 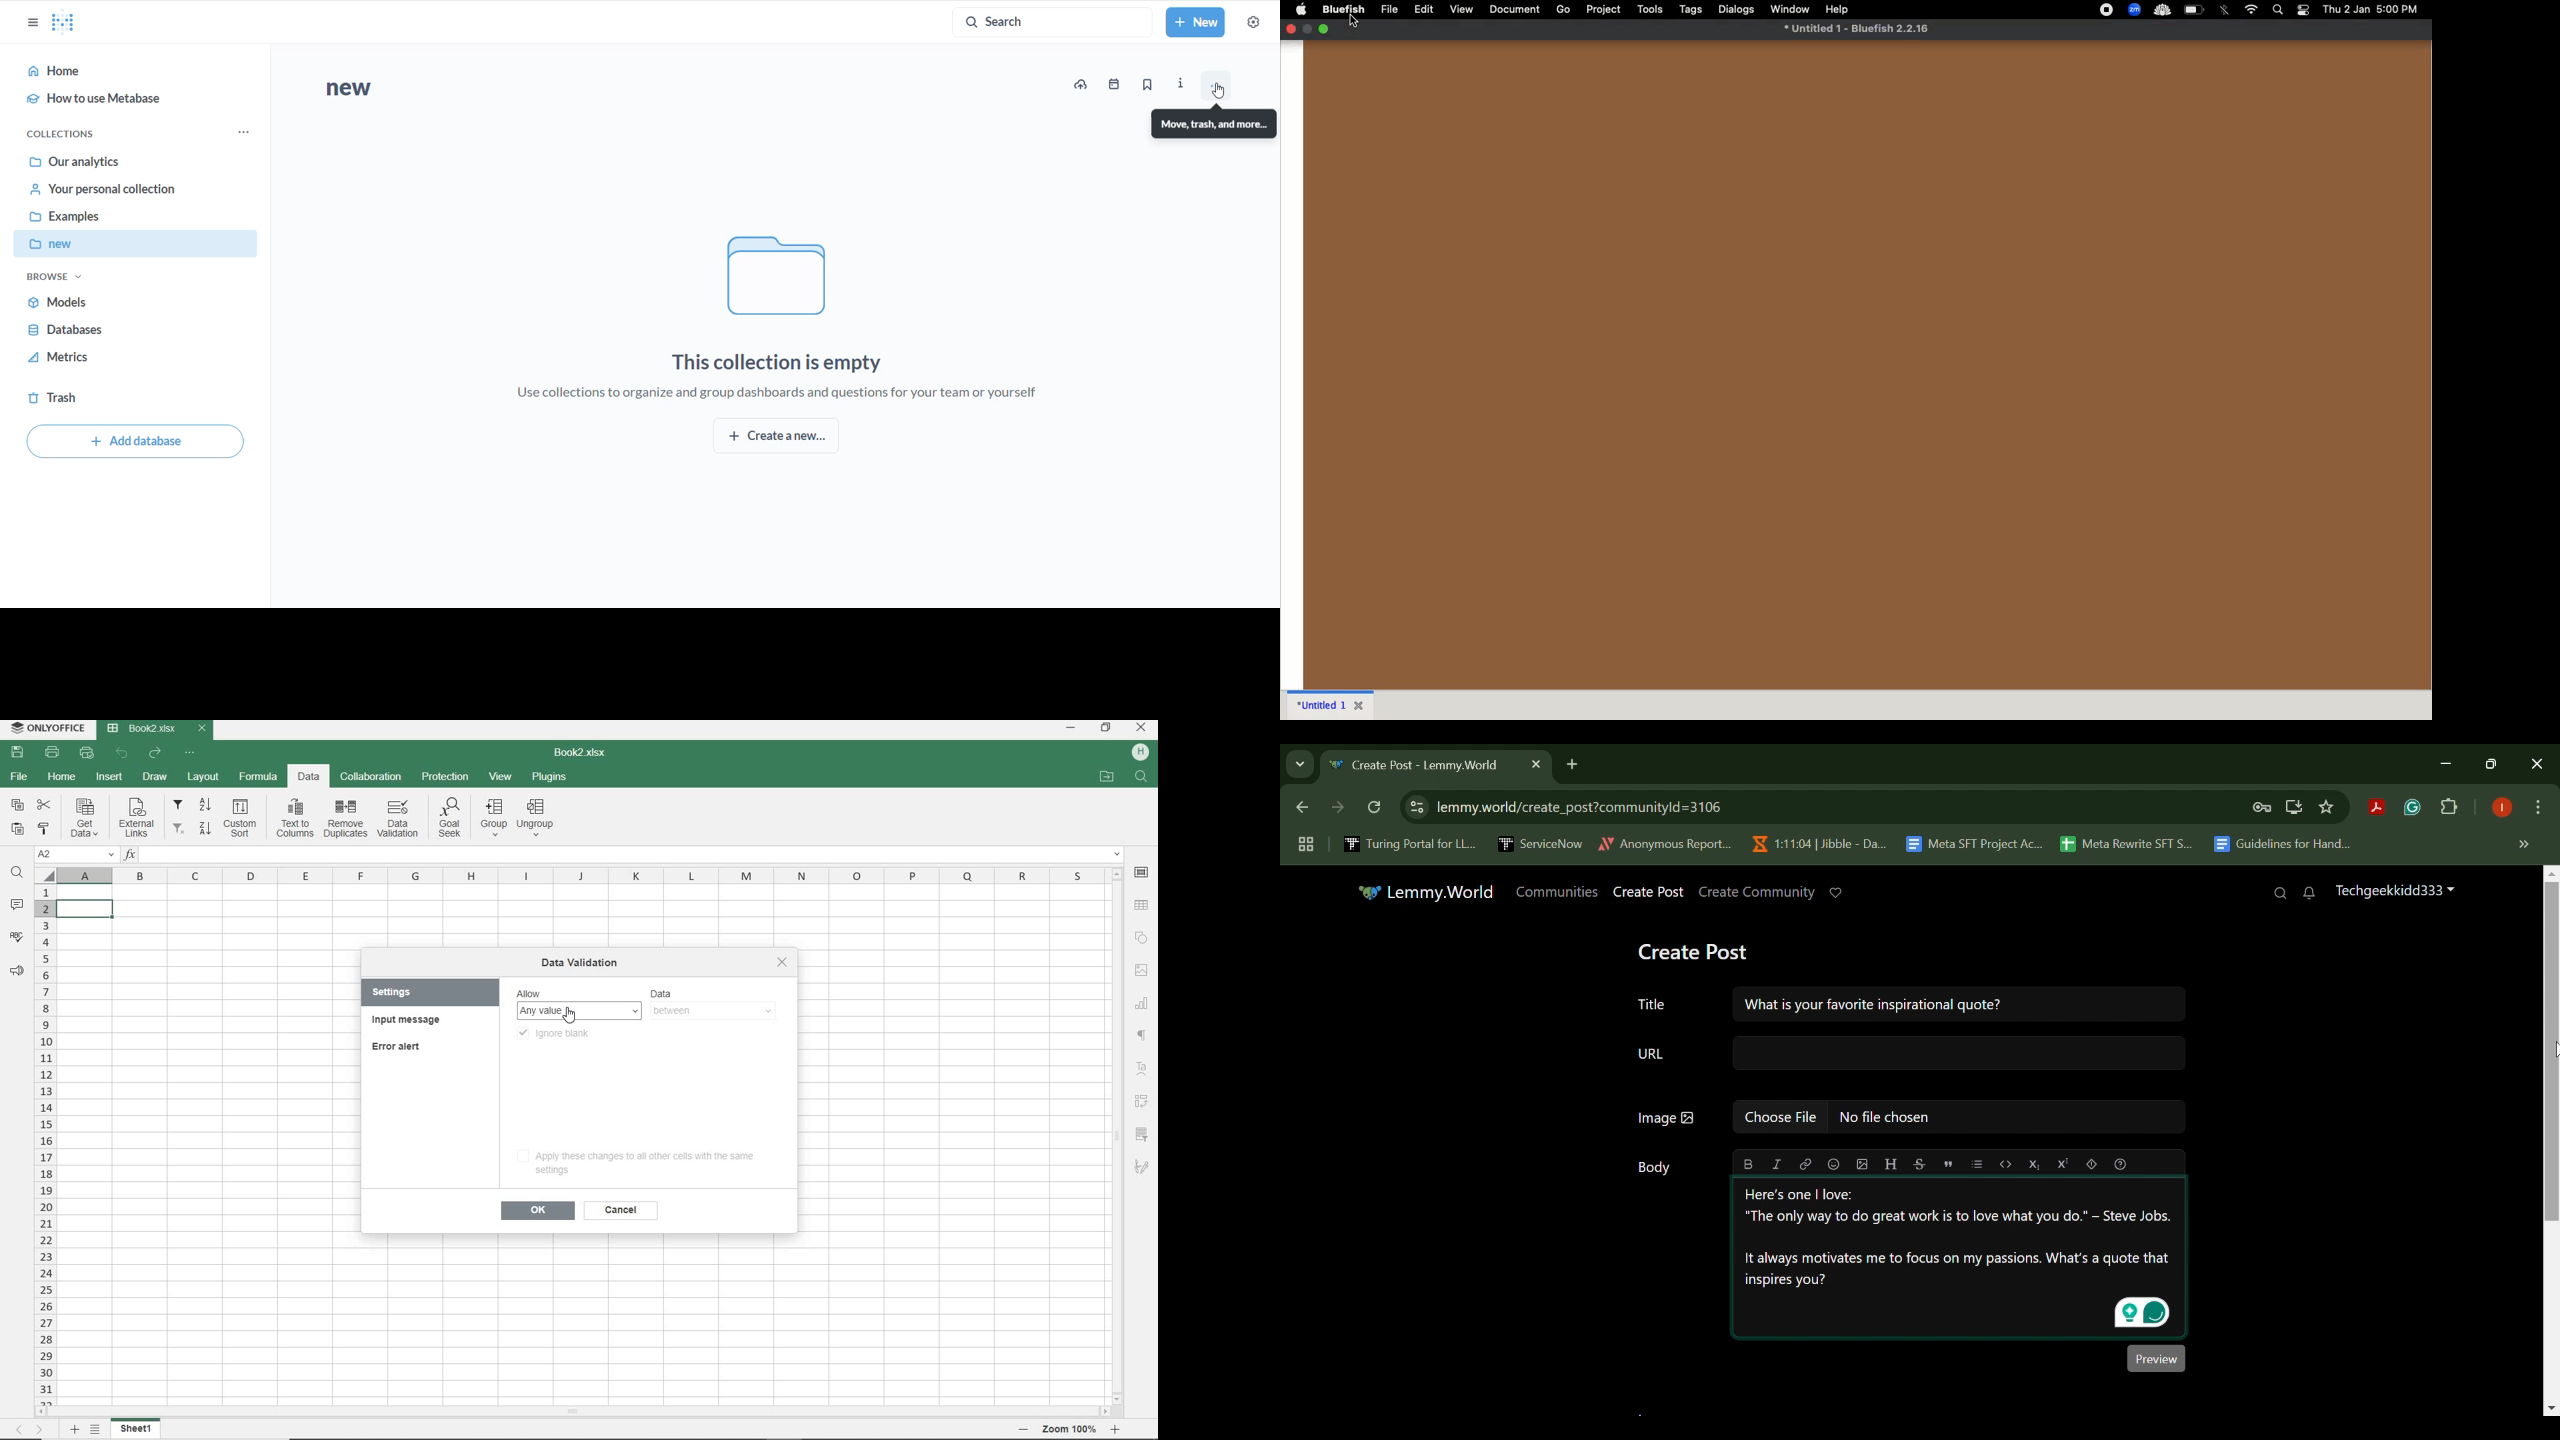 What do you see at coordinates (1354, 22) in the screenshot?
I see `cursor` at bounding box center [1354, 22].